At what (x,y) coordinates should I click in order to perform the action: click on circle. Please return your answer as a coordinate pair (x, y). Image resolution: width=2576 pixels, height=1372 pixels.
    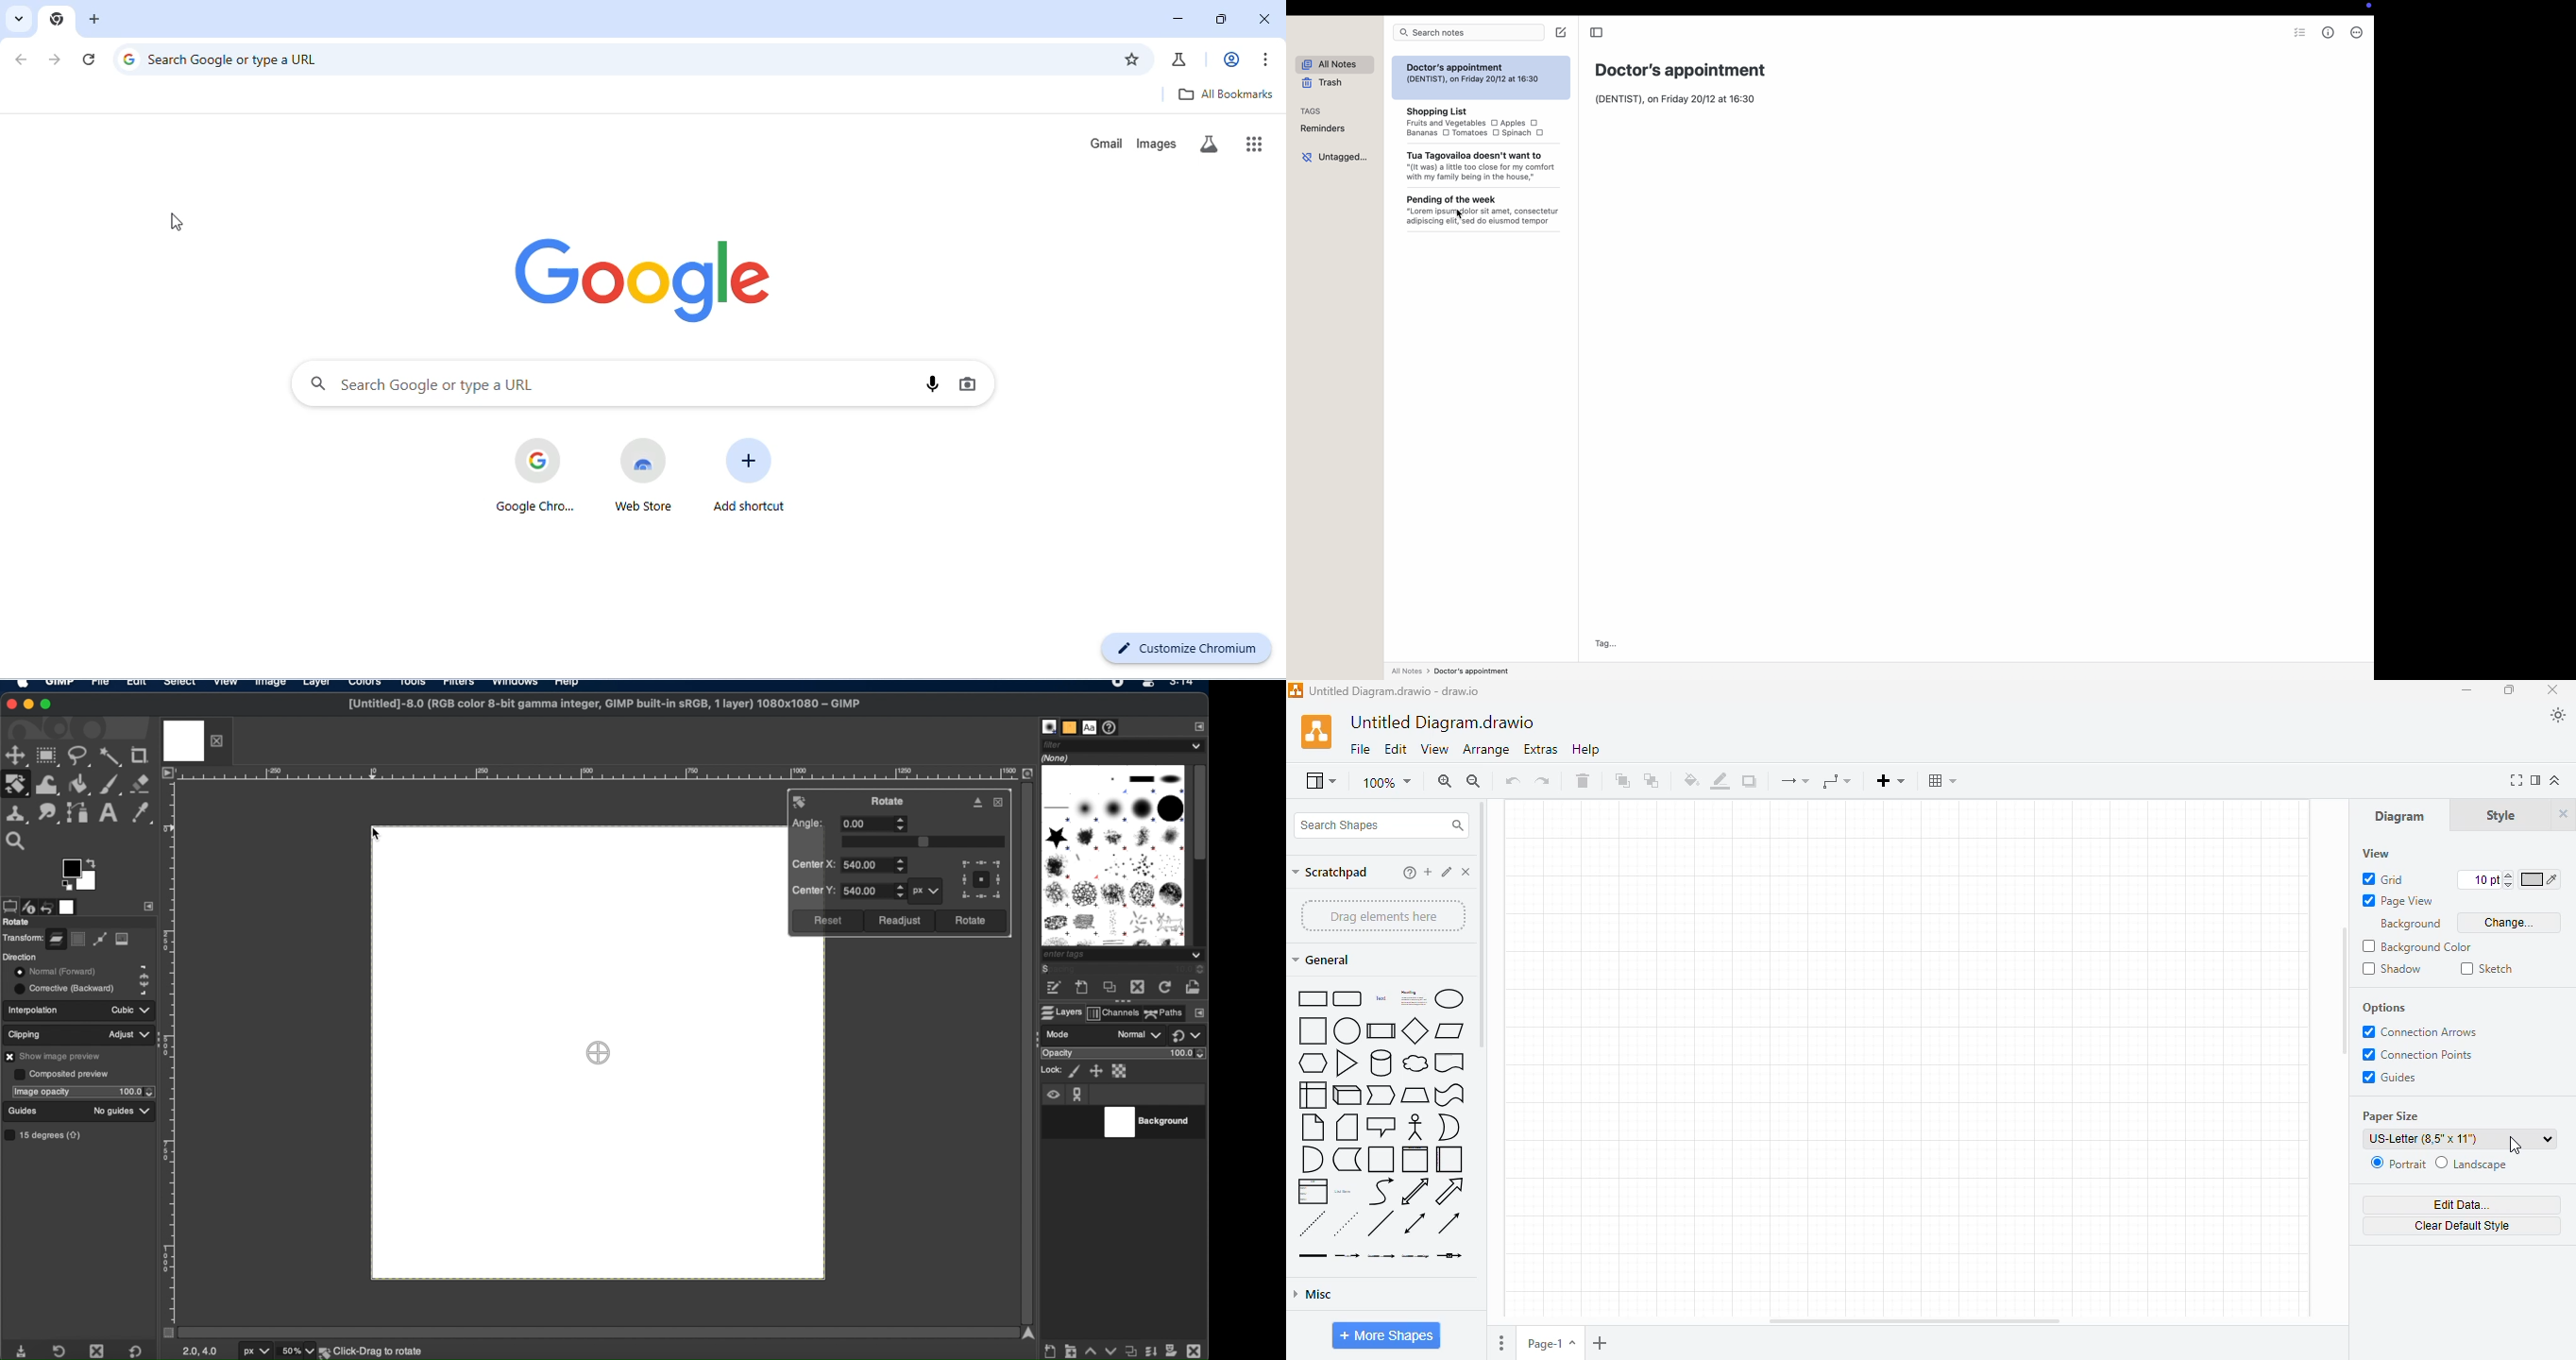
    Looking at the image, I should click on (1347, 1030).